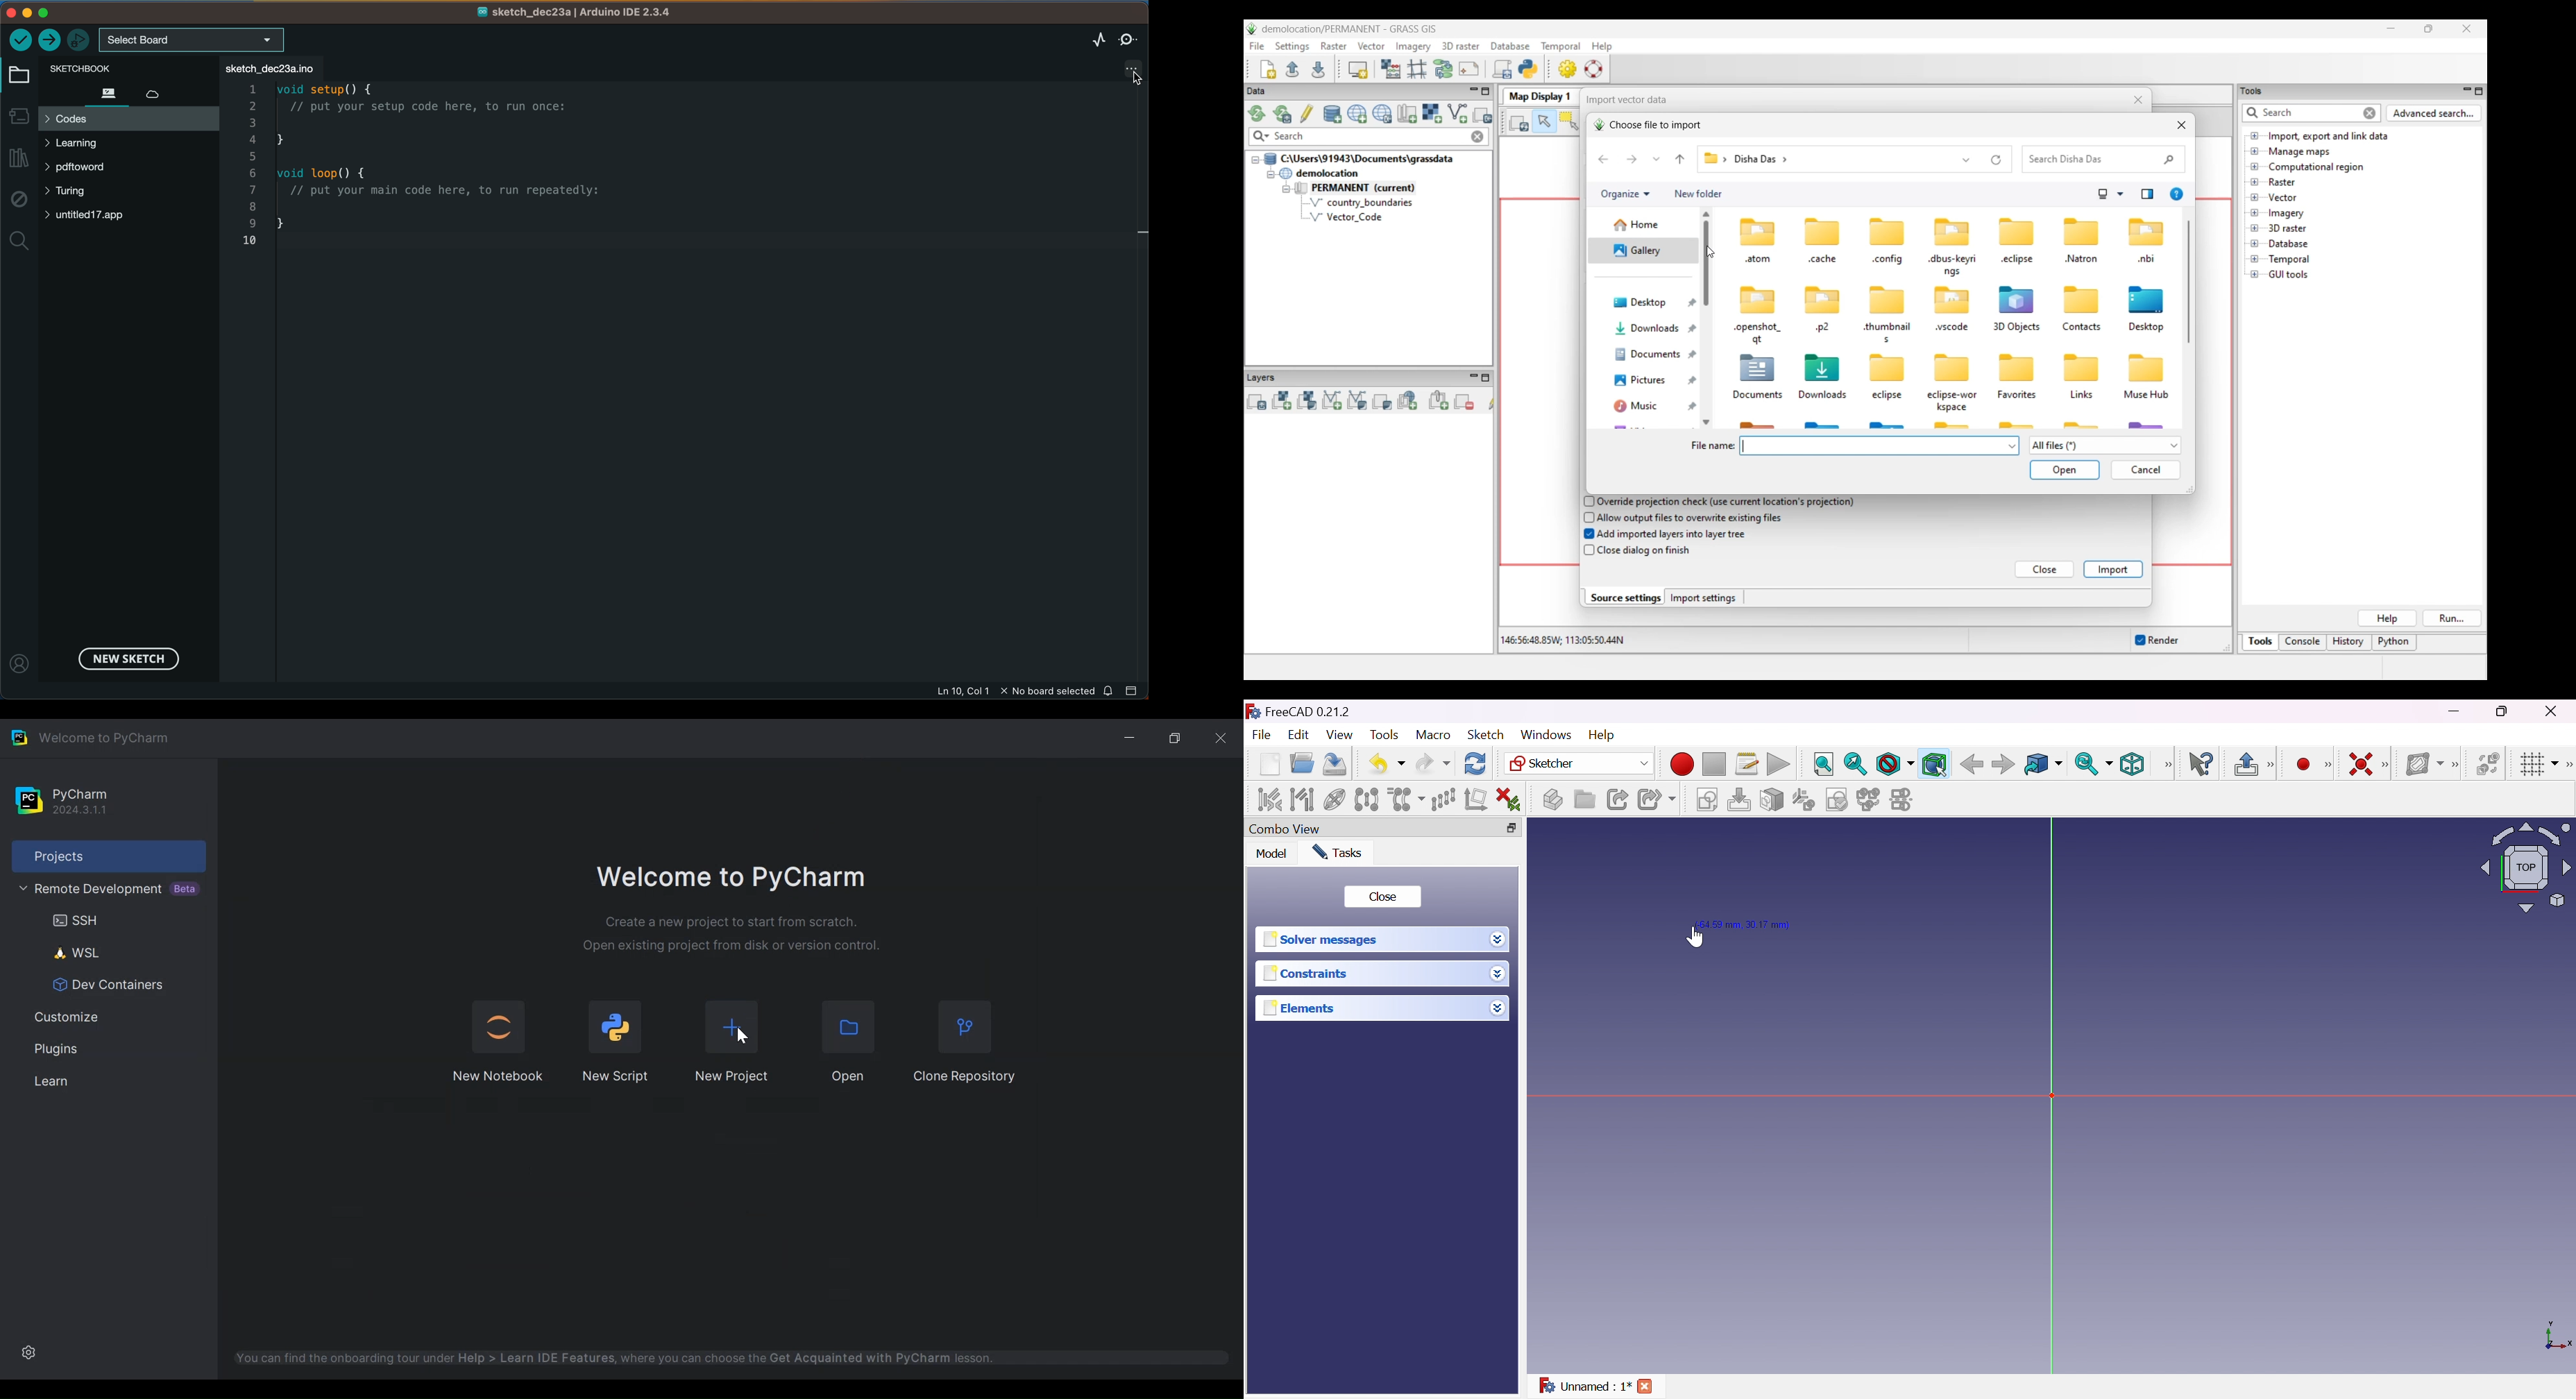  What do you see at coordinates (1552, 798) in the screenshot?
I see `Create part` at bounding box center [1552, 798].